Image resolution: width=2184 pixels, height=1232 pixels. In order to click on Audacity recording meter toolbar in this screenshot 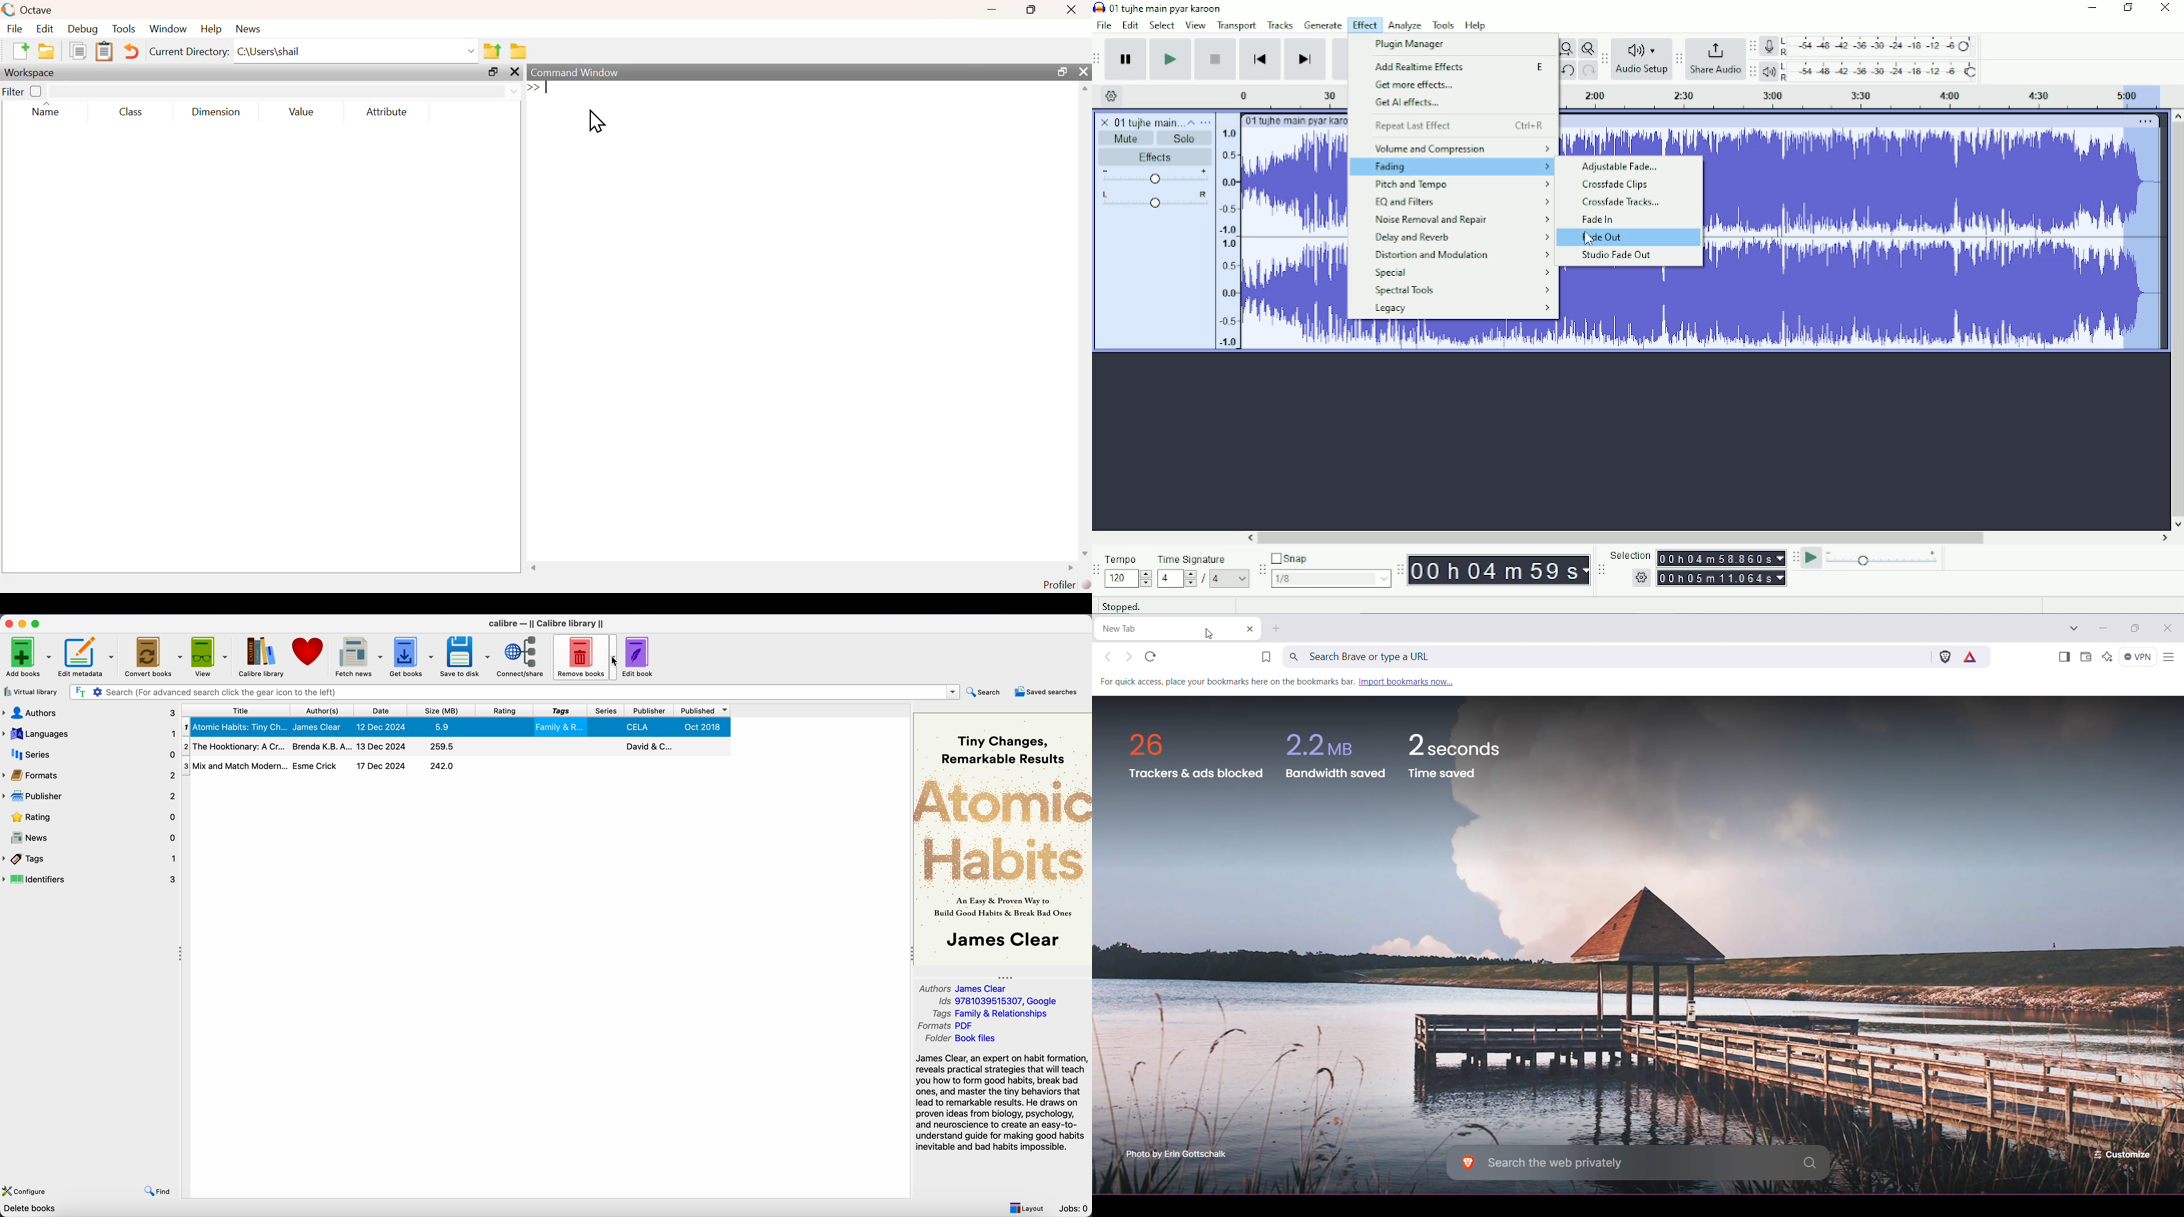, I will do `click(1753, 47)`.